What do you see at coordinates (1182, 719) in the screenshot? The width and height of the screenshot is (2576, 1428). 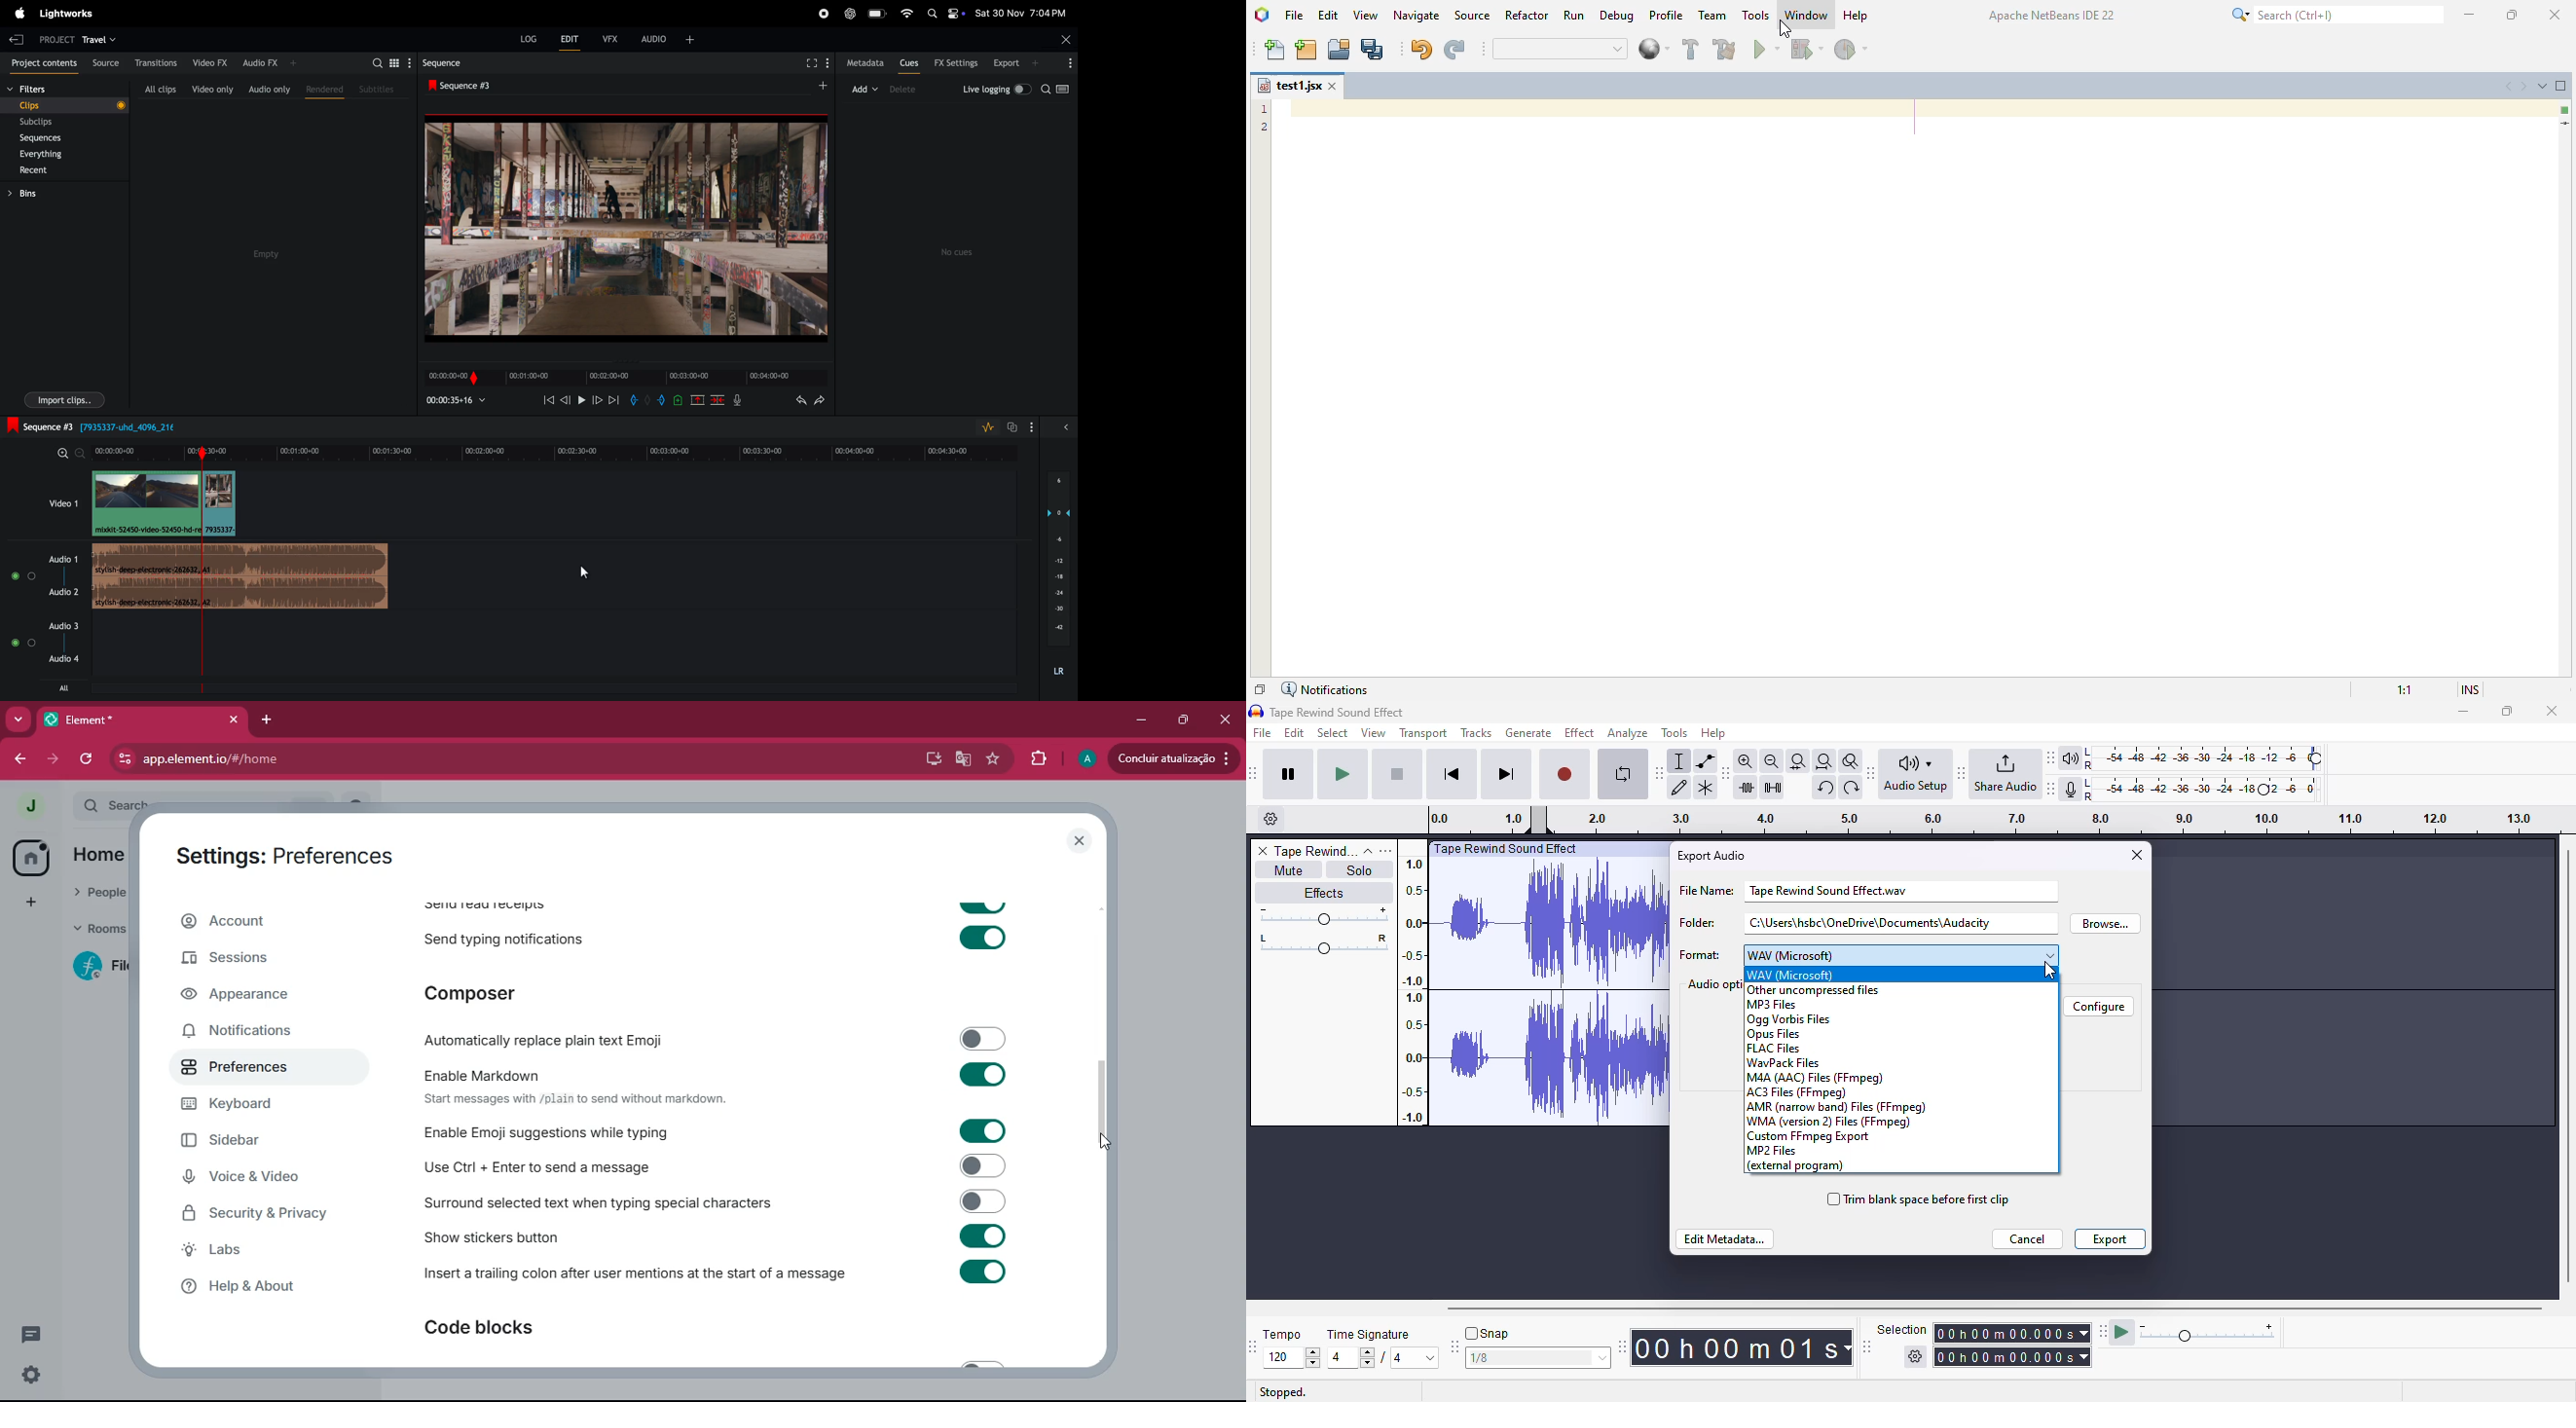 I see `maximize` at bounding box center [1182, 719].